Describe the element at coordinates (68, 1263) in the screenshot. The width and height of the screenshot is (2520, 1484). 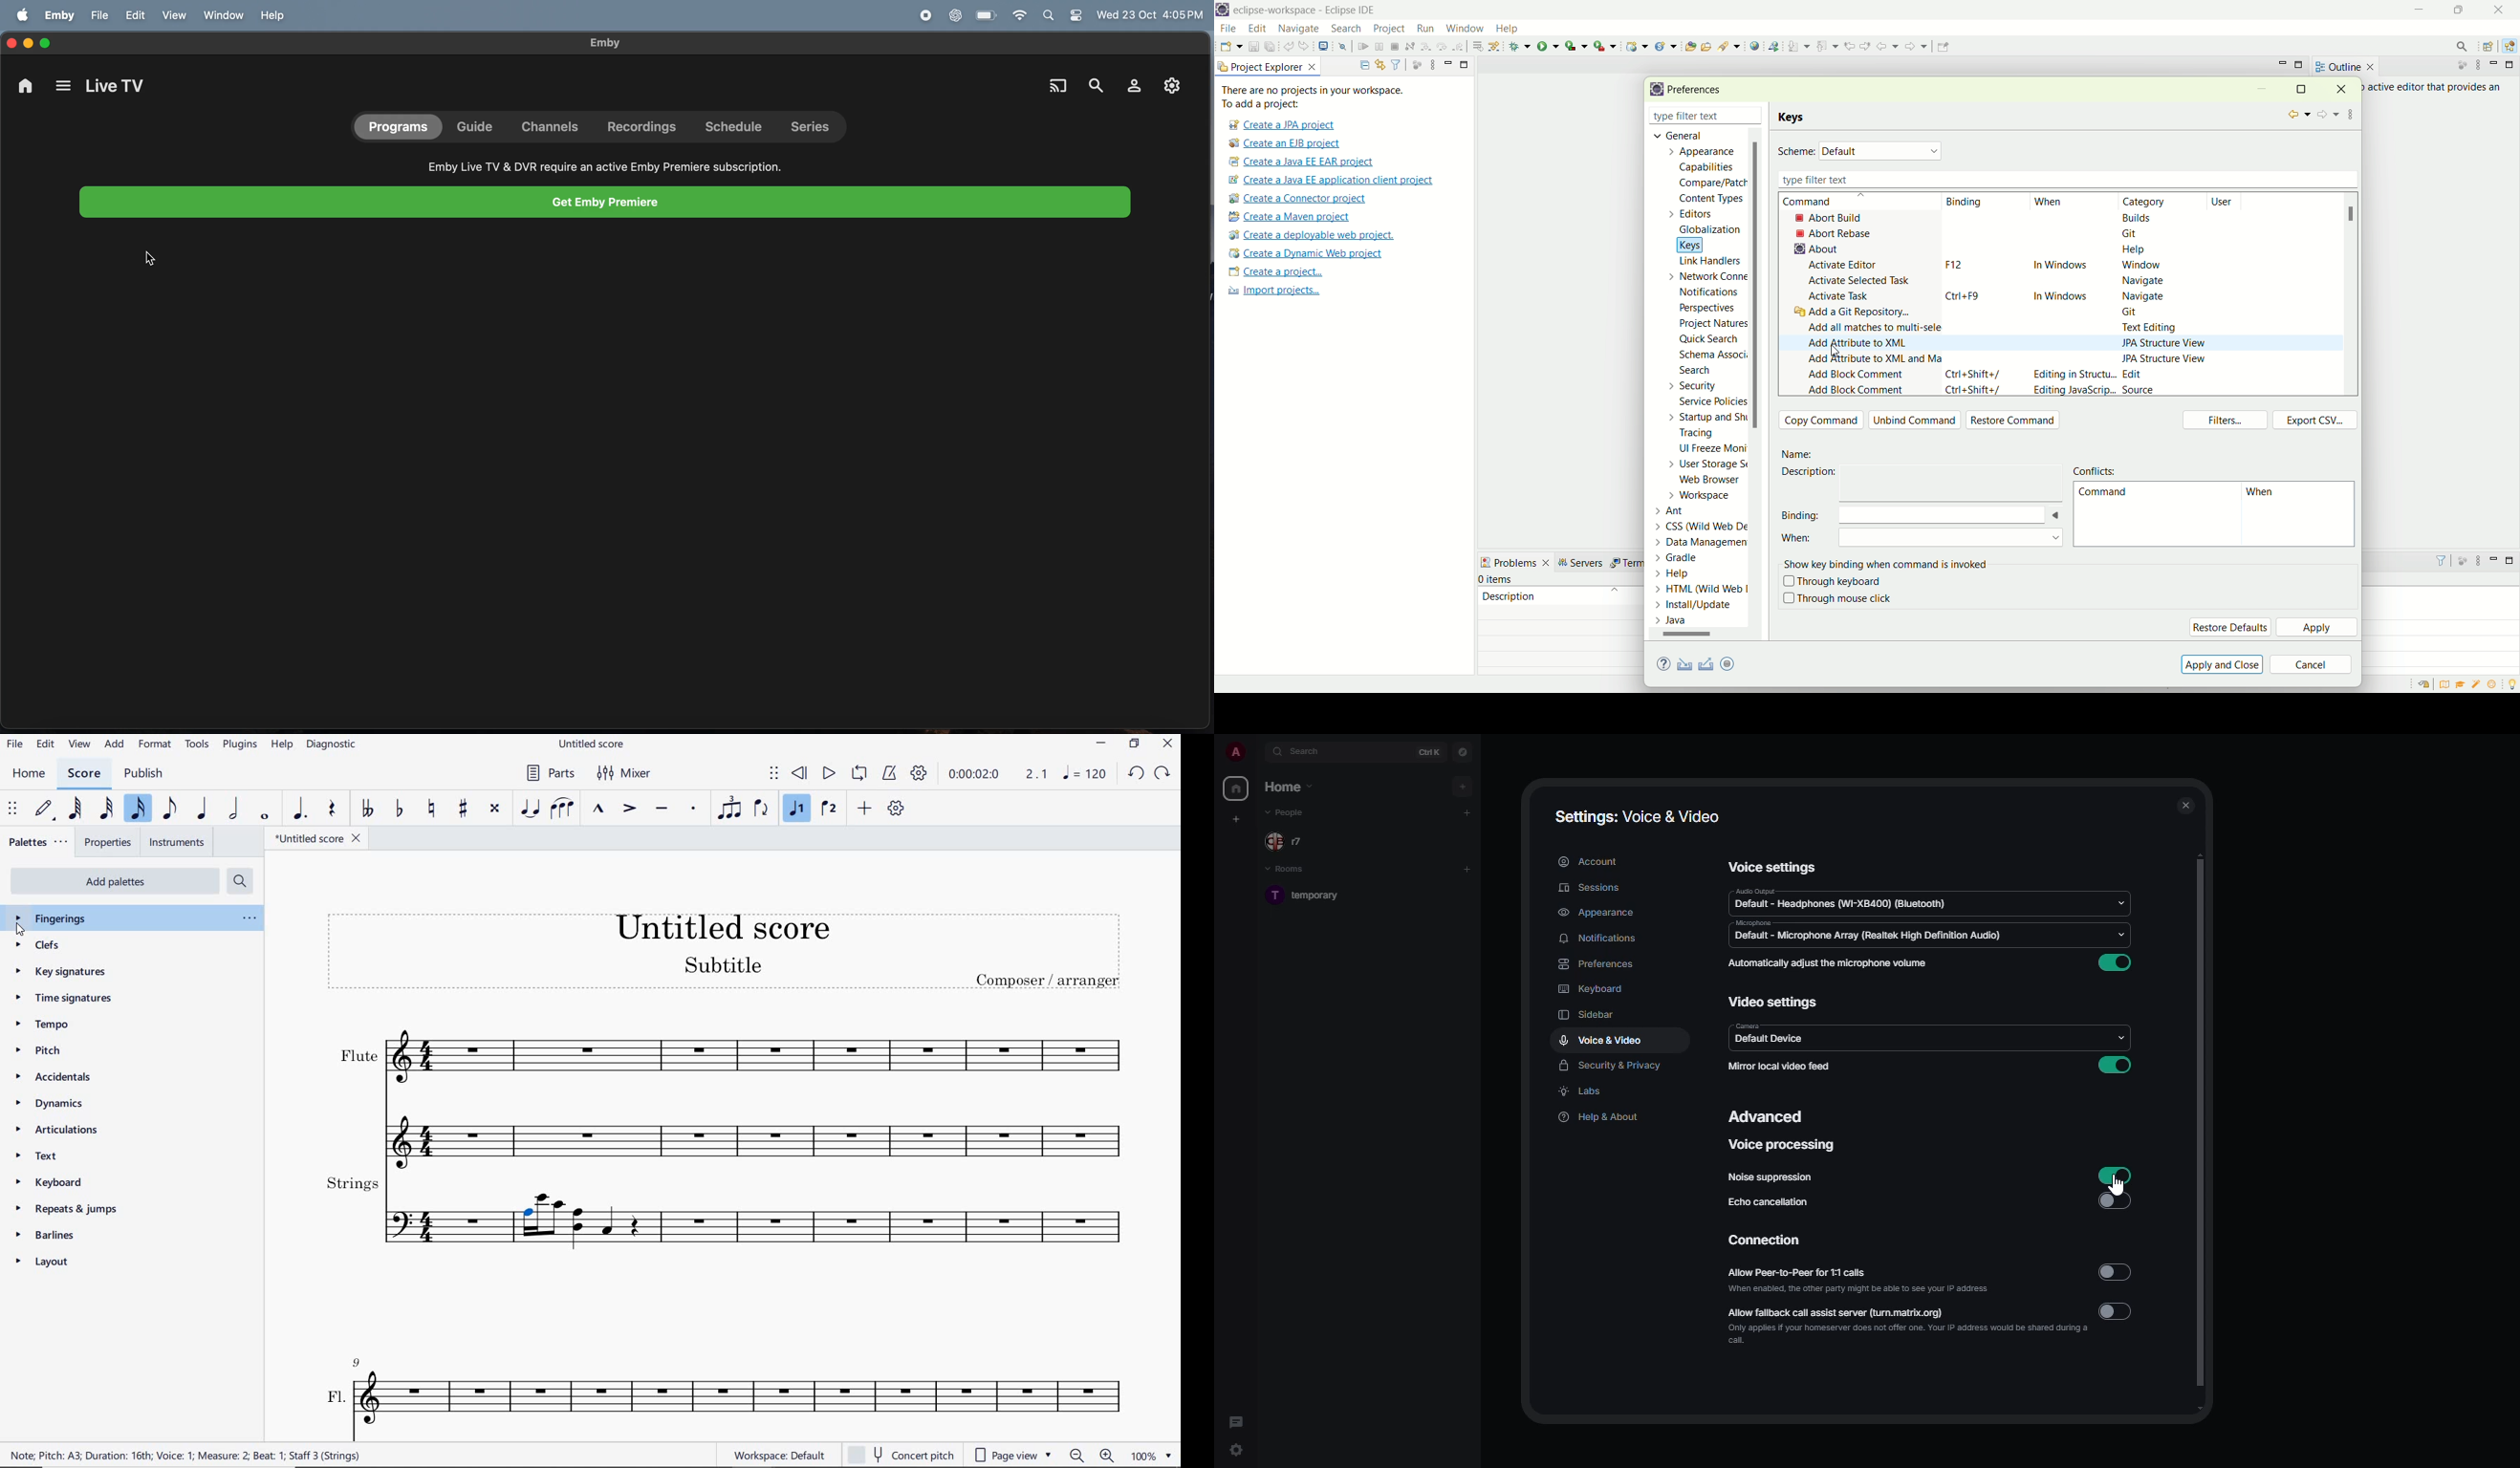
I see `layout` at that location.